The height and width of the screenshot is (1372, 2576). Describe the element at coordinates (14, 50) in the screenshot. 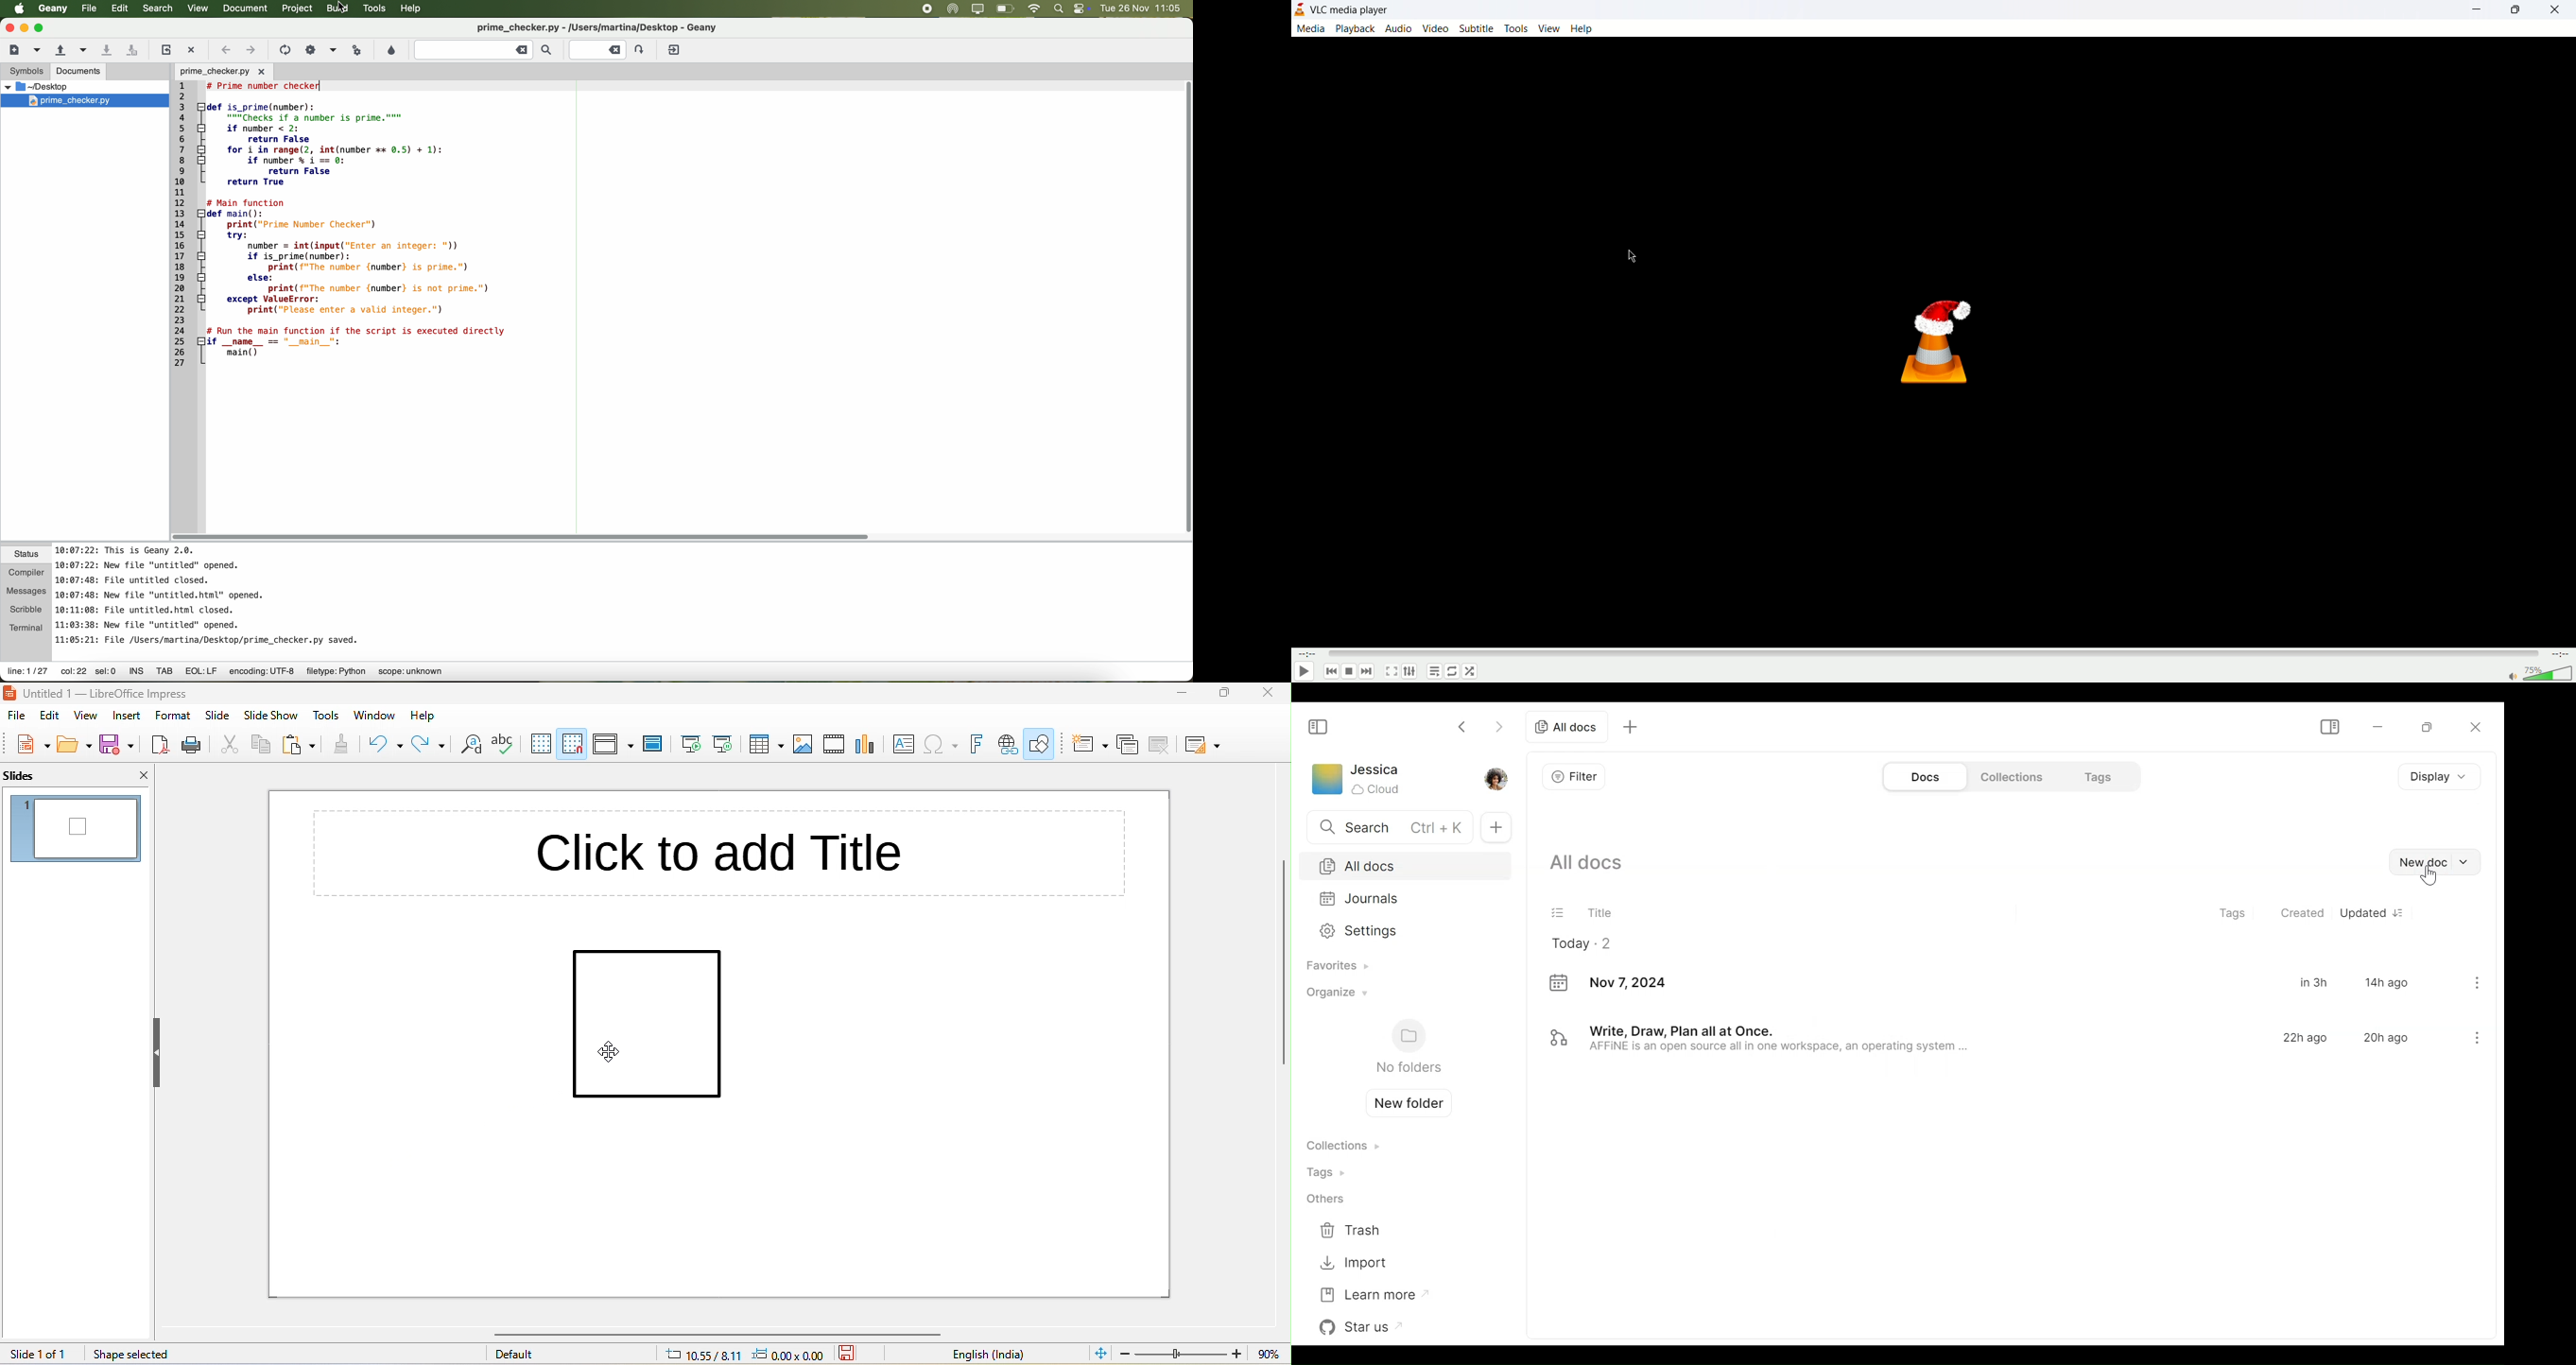

I see `create a new file` at that location.